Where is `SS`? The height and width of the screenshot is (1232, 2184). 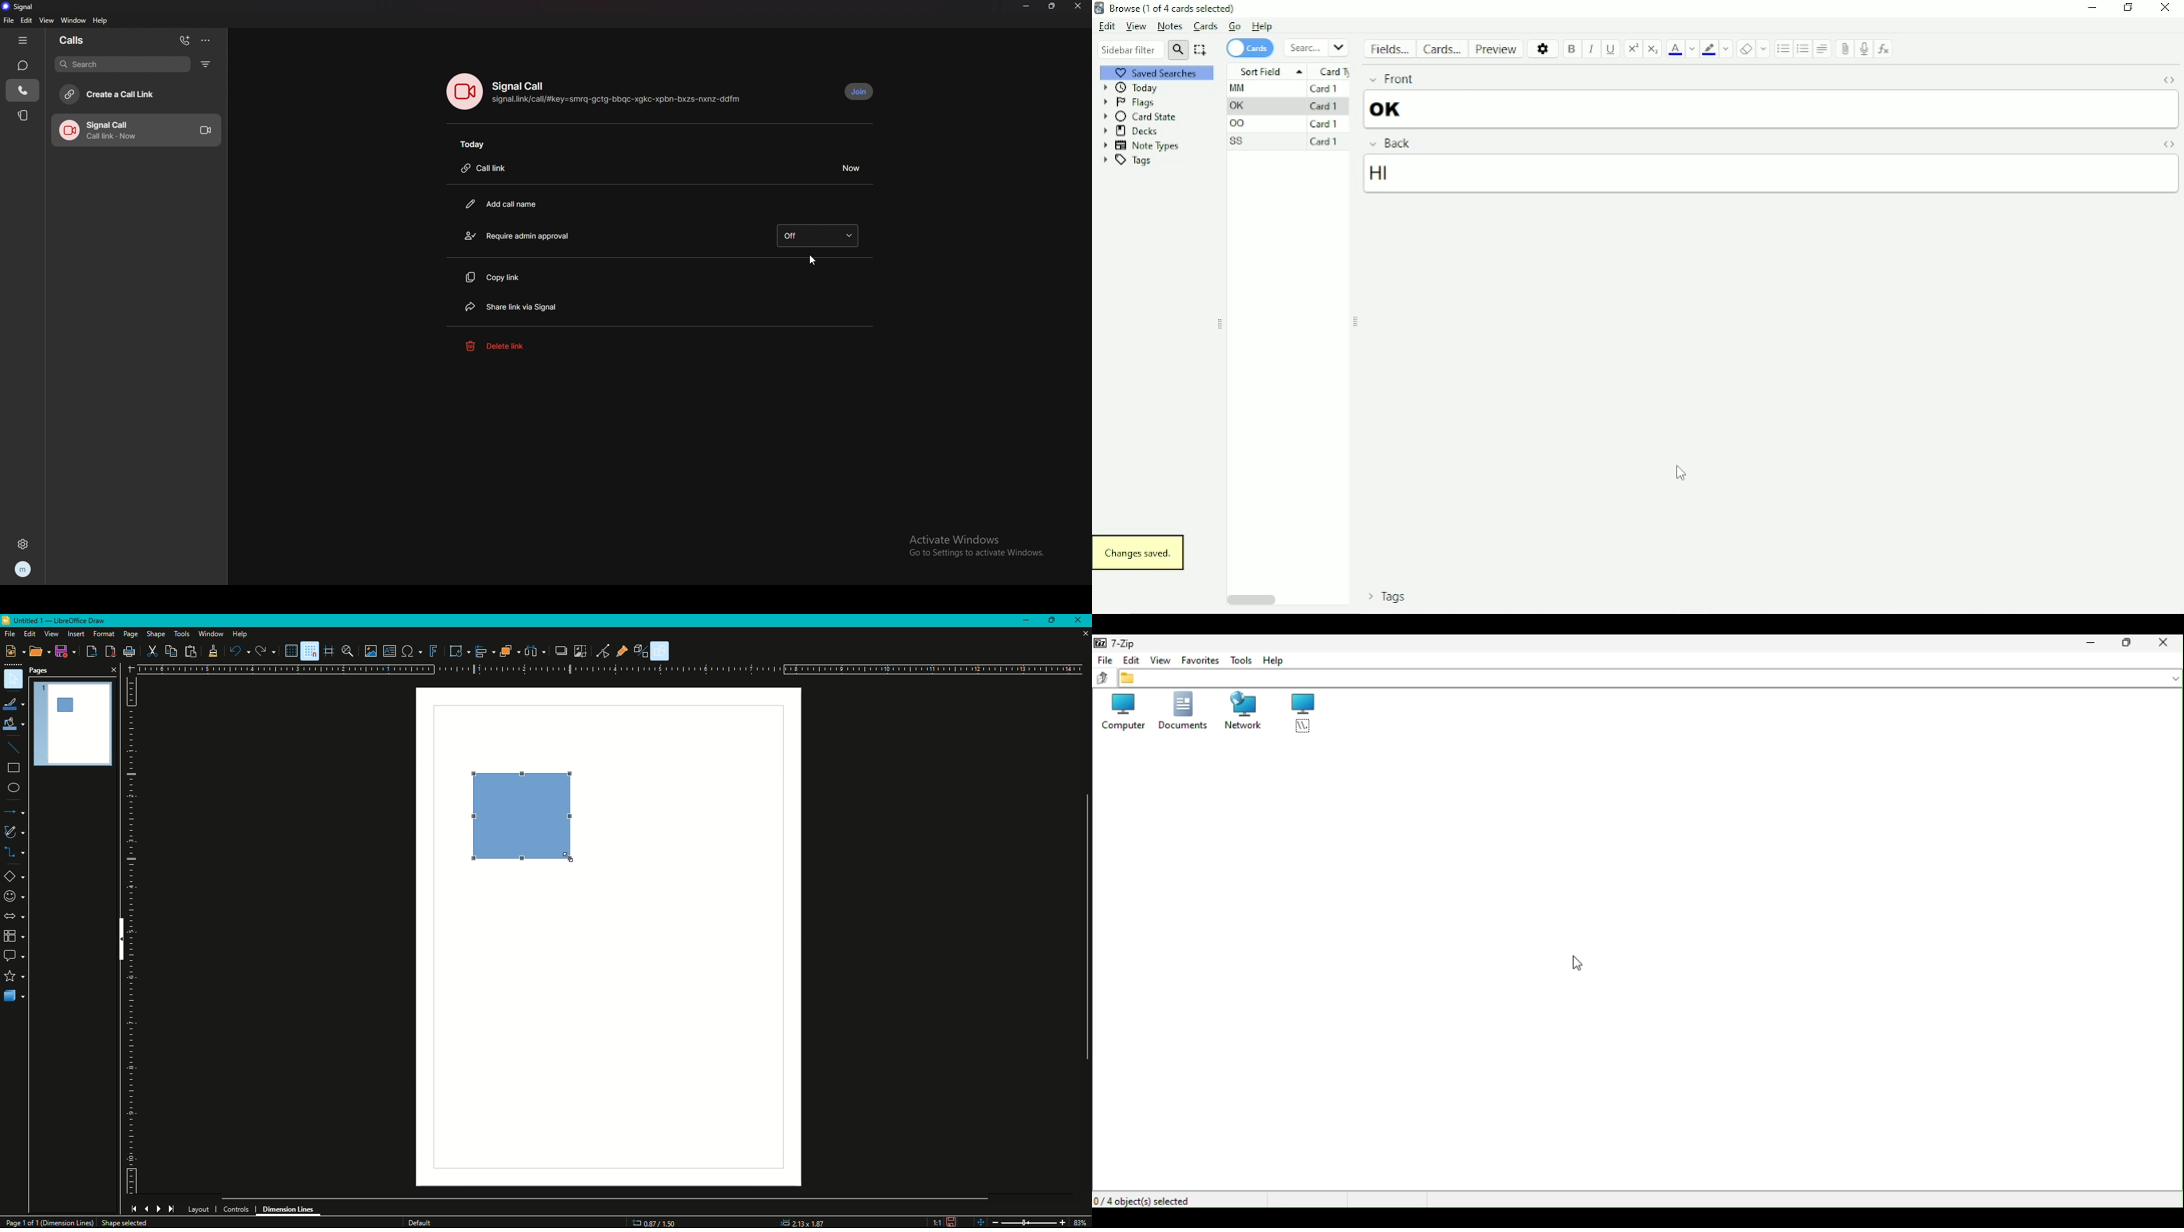
SS is located at coordinates (1239, 141).